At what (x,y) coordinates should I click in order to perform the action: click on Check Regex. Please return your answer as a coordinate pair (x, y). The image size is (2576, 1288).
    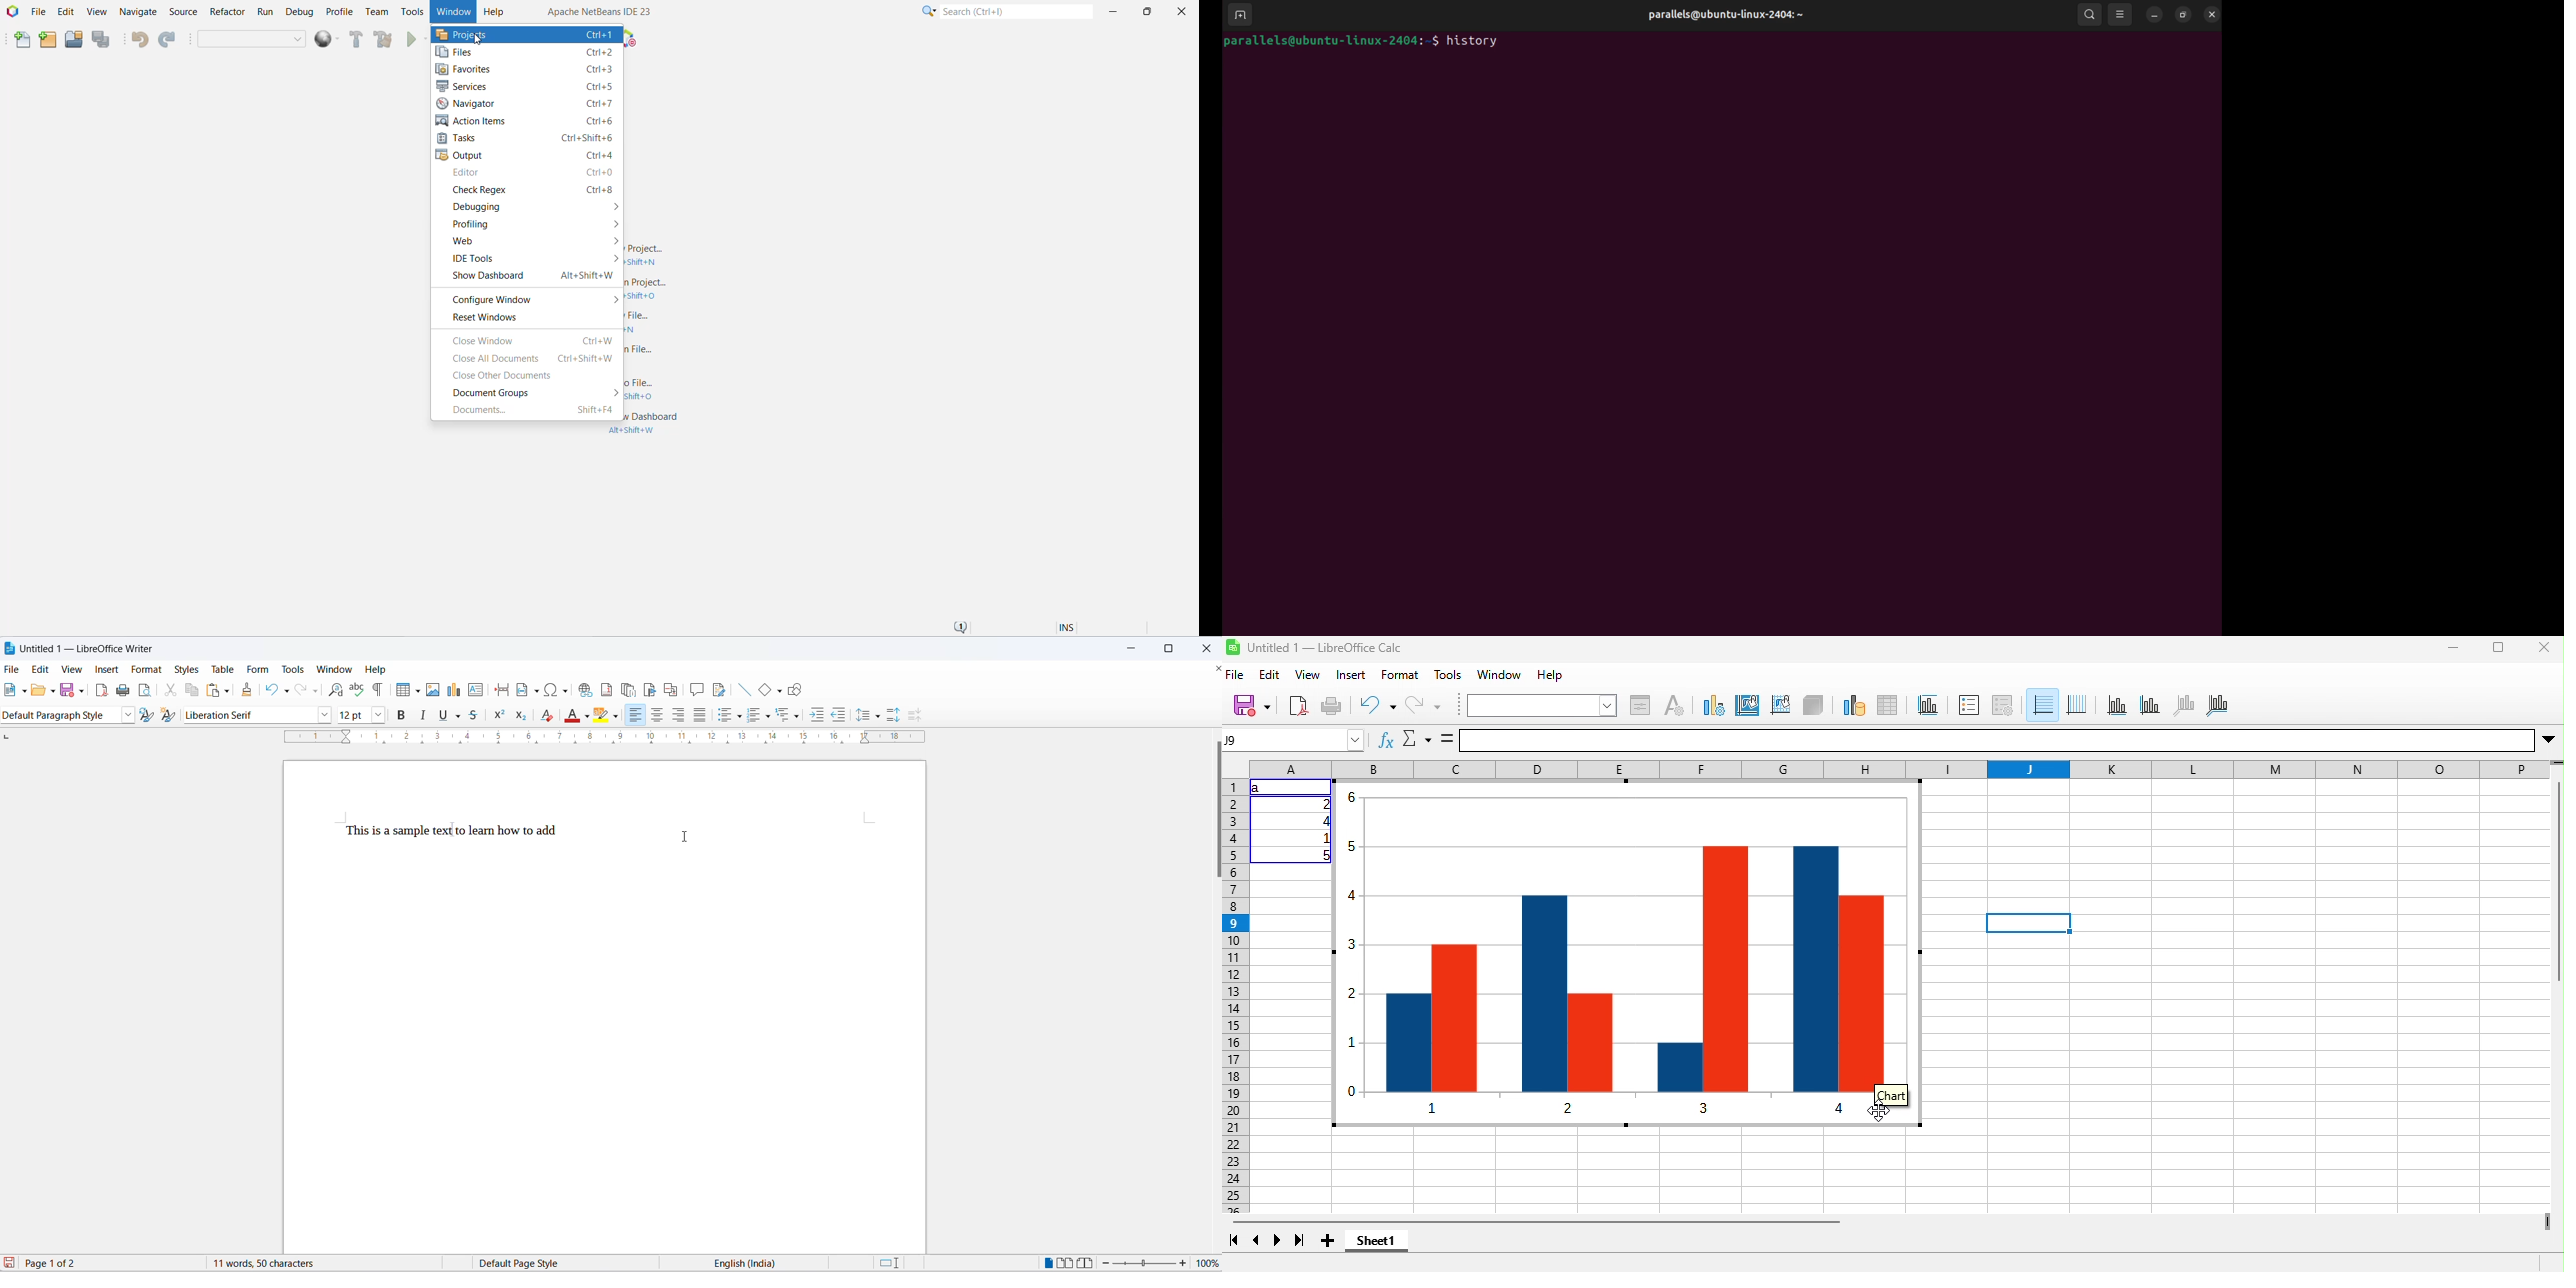
    Looking at the image, I should click on (530, 190).